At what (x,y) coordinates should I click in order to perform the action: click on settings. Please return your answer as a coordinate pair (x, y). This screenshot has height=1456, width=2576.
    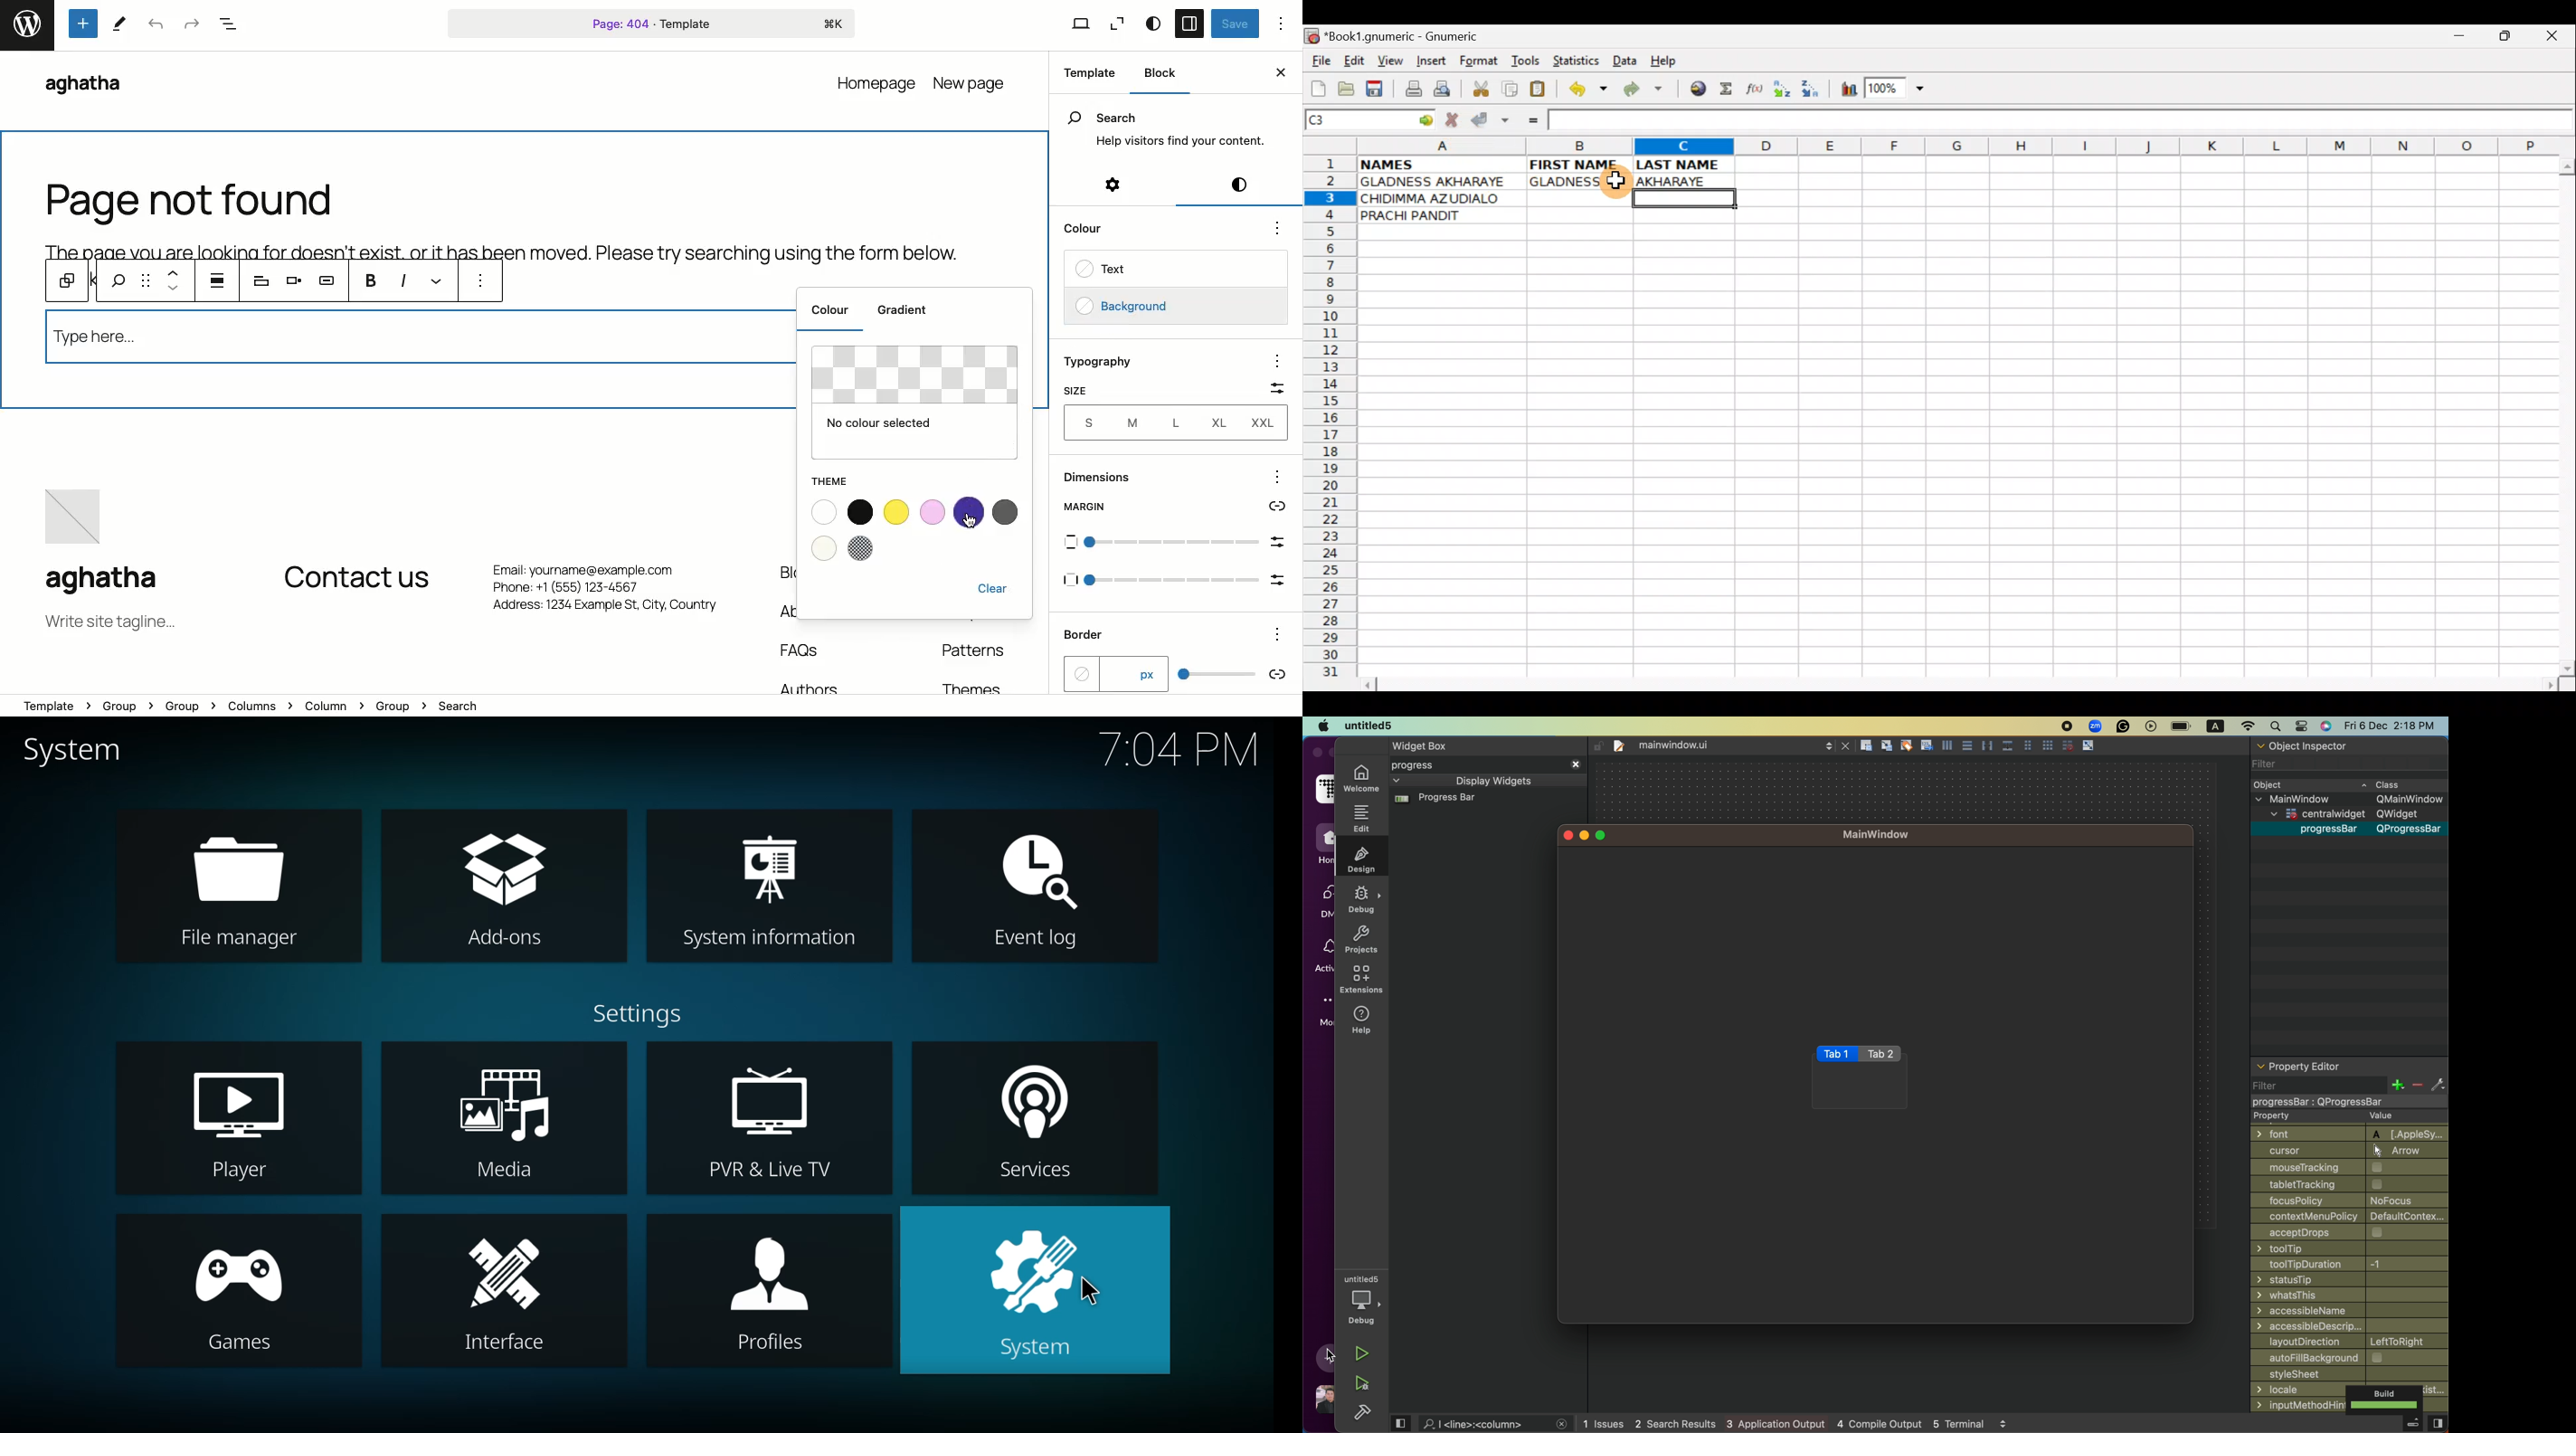
    Looking at the image, I should click on (2301, 726).